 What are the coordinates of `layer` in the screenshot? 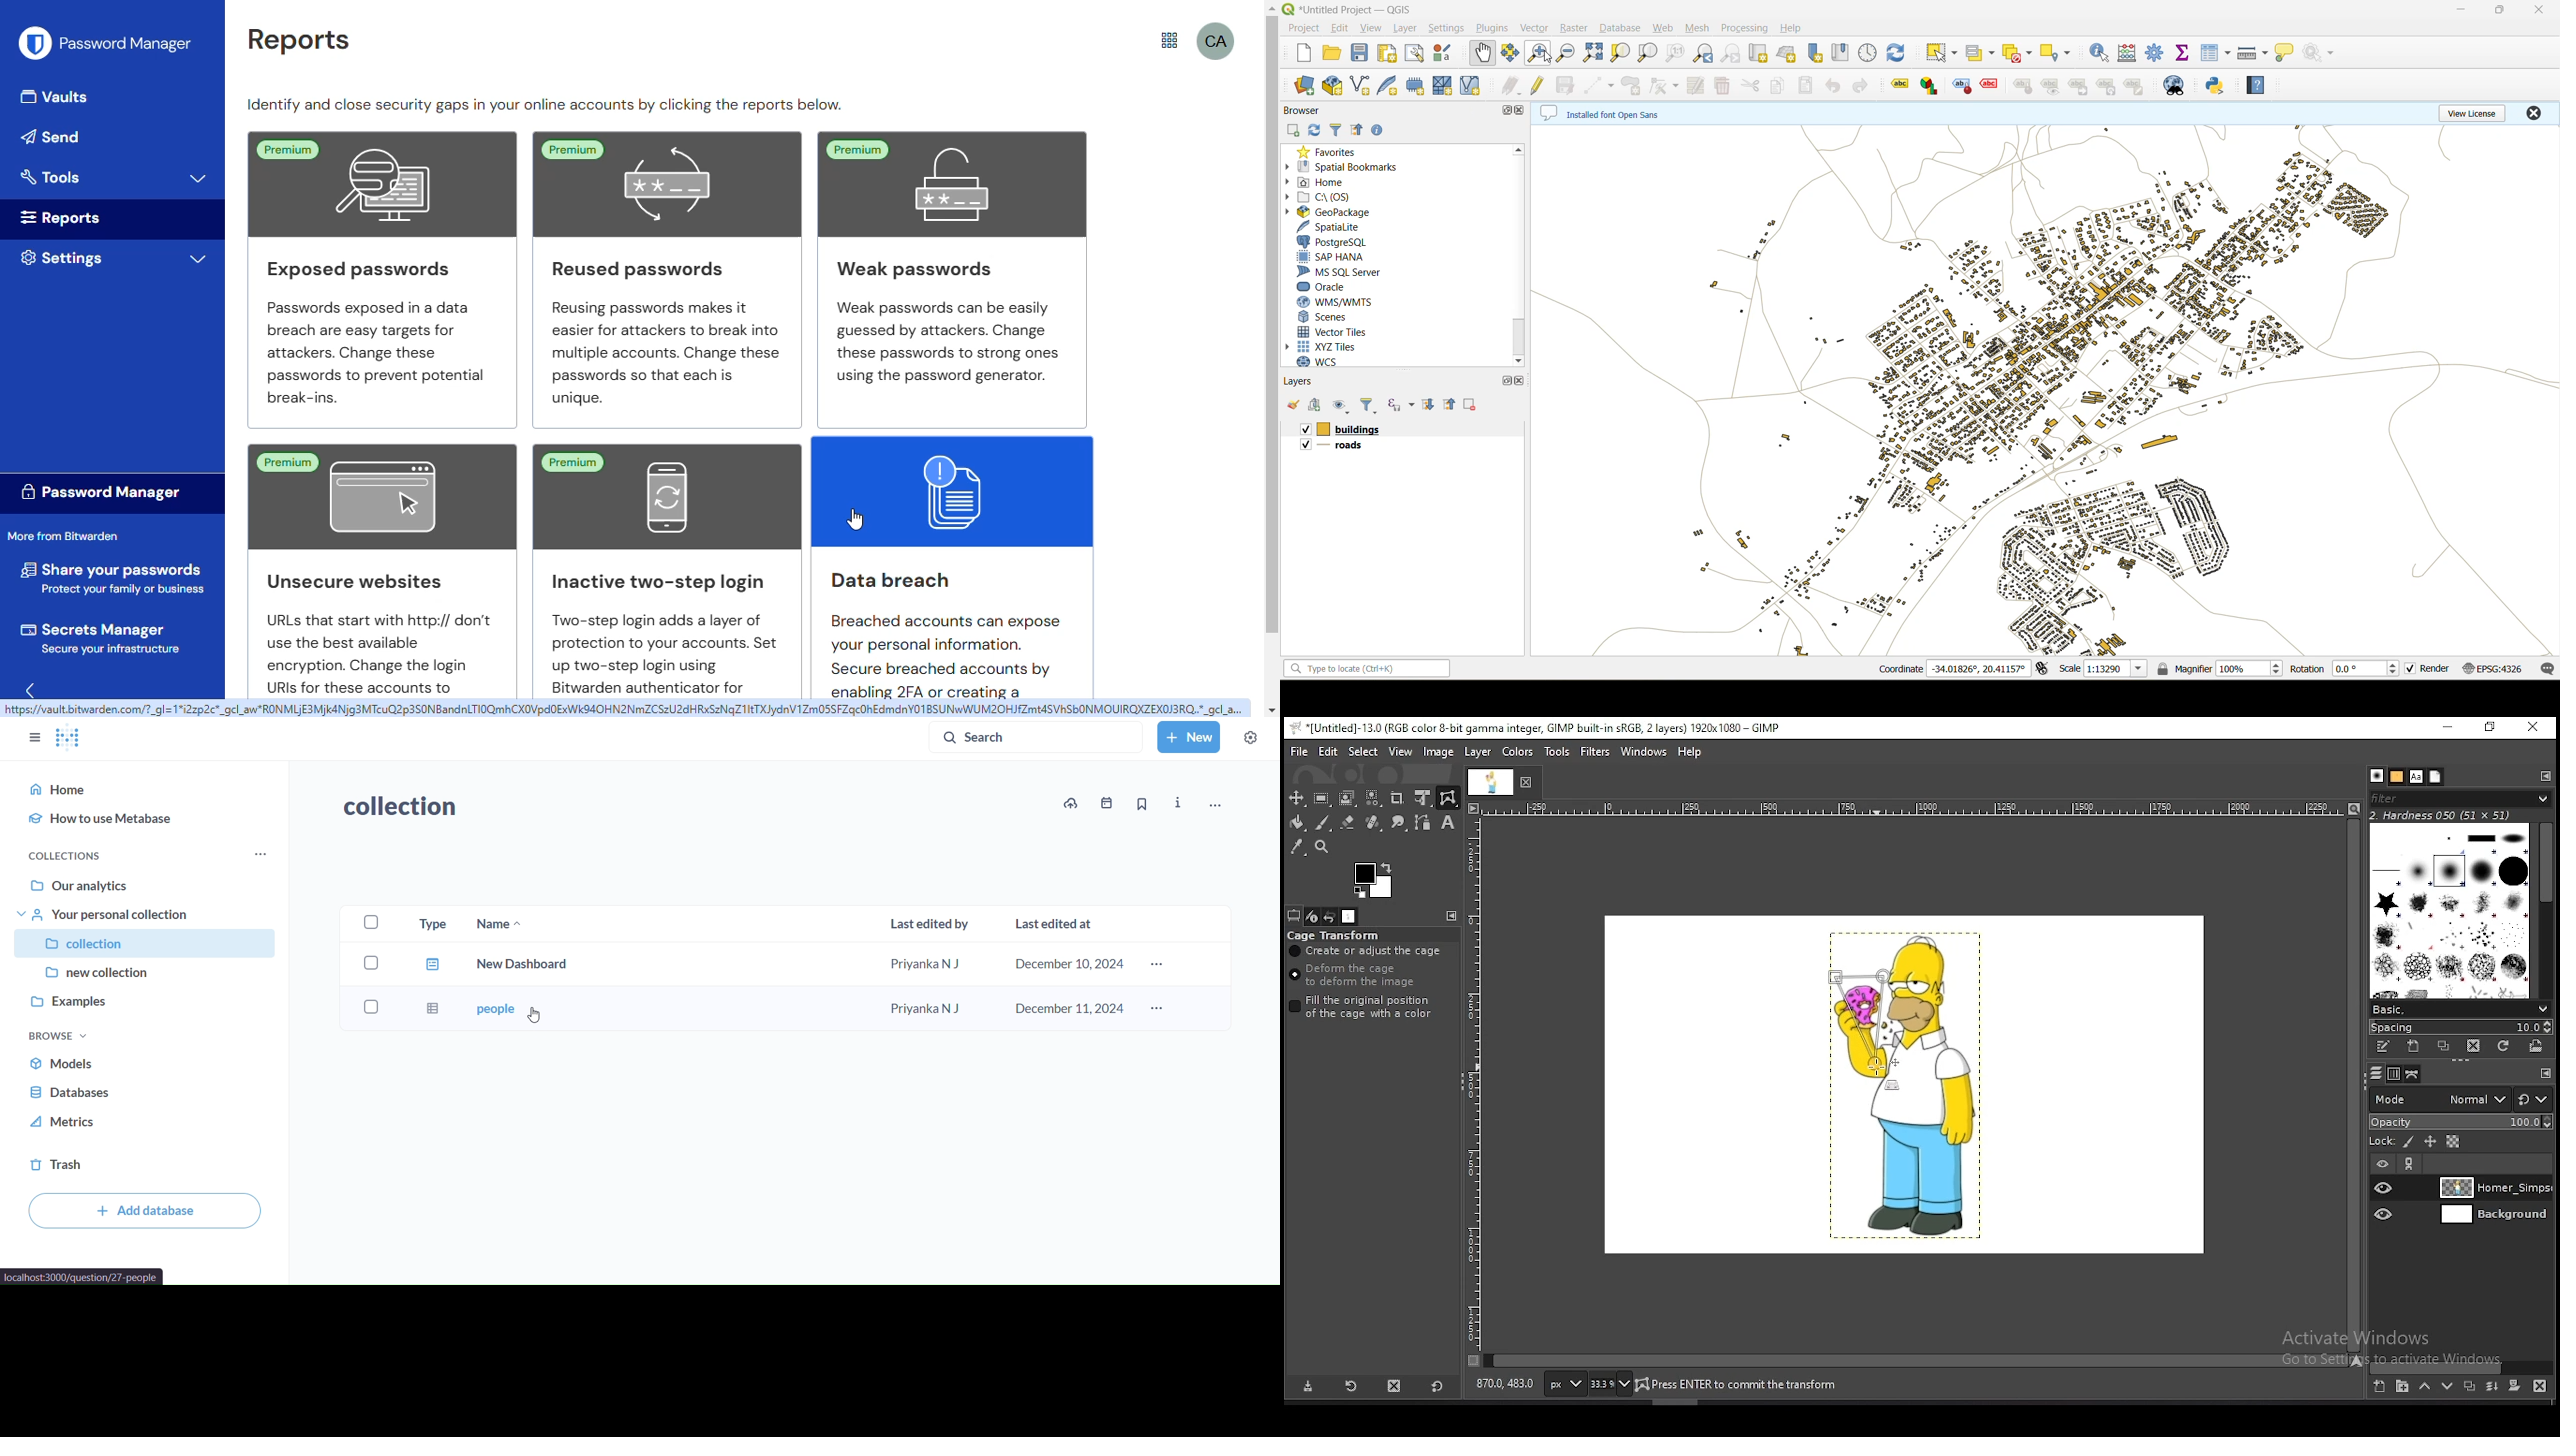 It's located at (2493, 1188).